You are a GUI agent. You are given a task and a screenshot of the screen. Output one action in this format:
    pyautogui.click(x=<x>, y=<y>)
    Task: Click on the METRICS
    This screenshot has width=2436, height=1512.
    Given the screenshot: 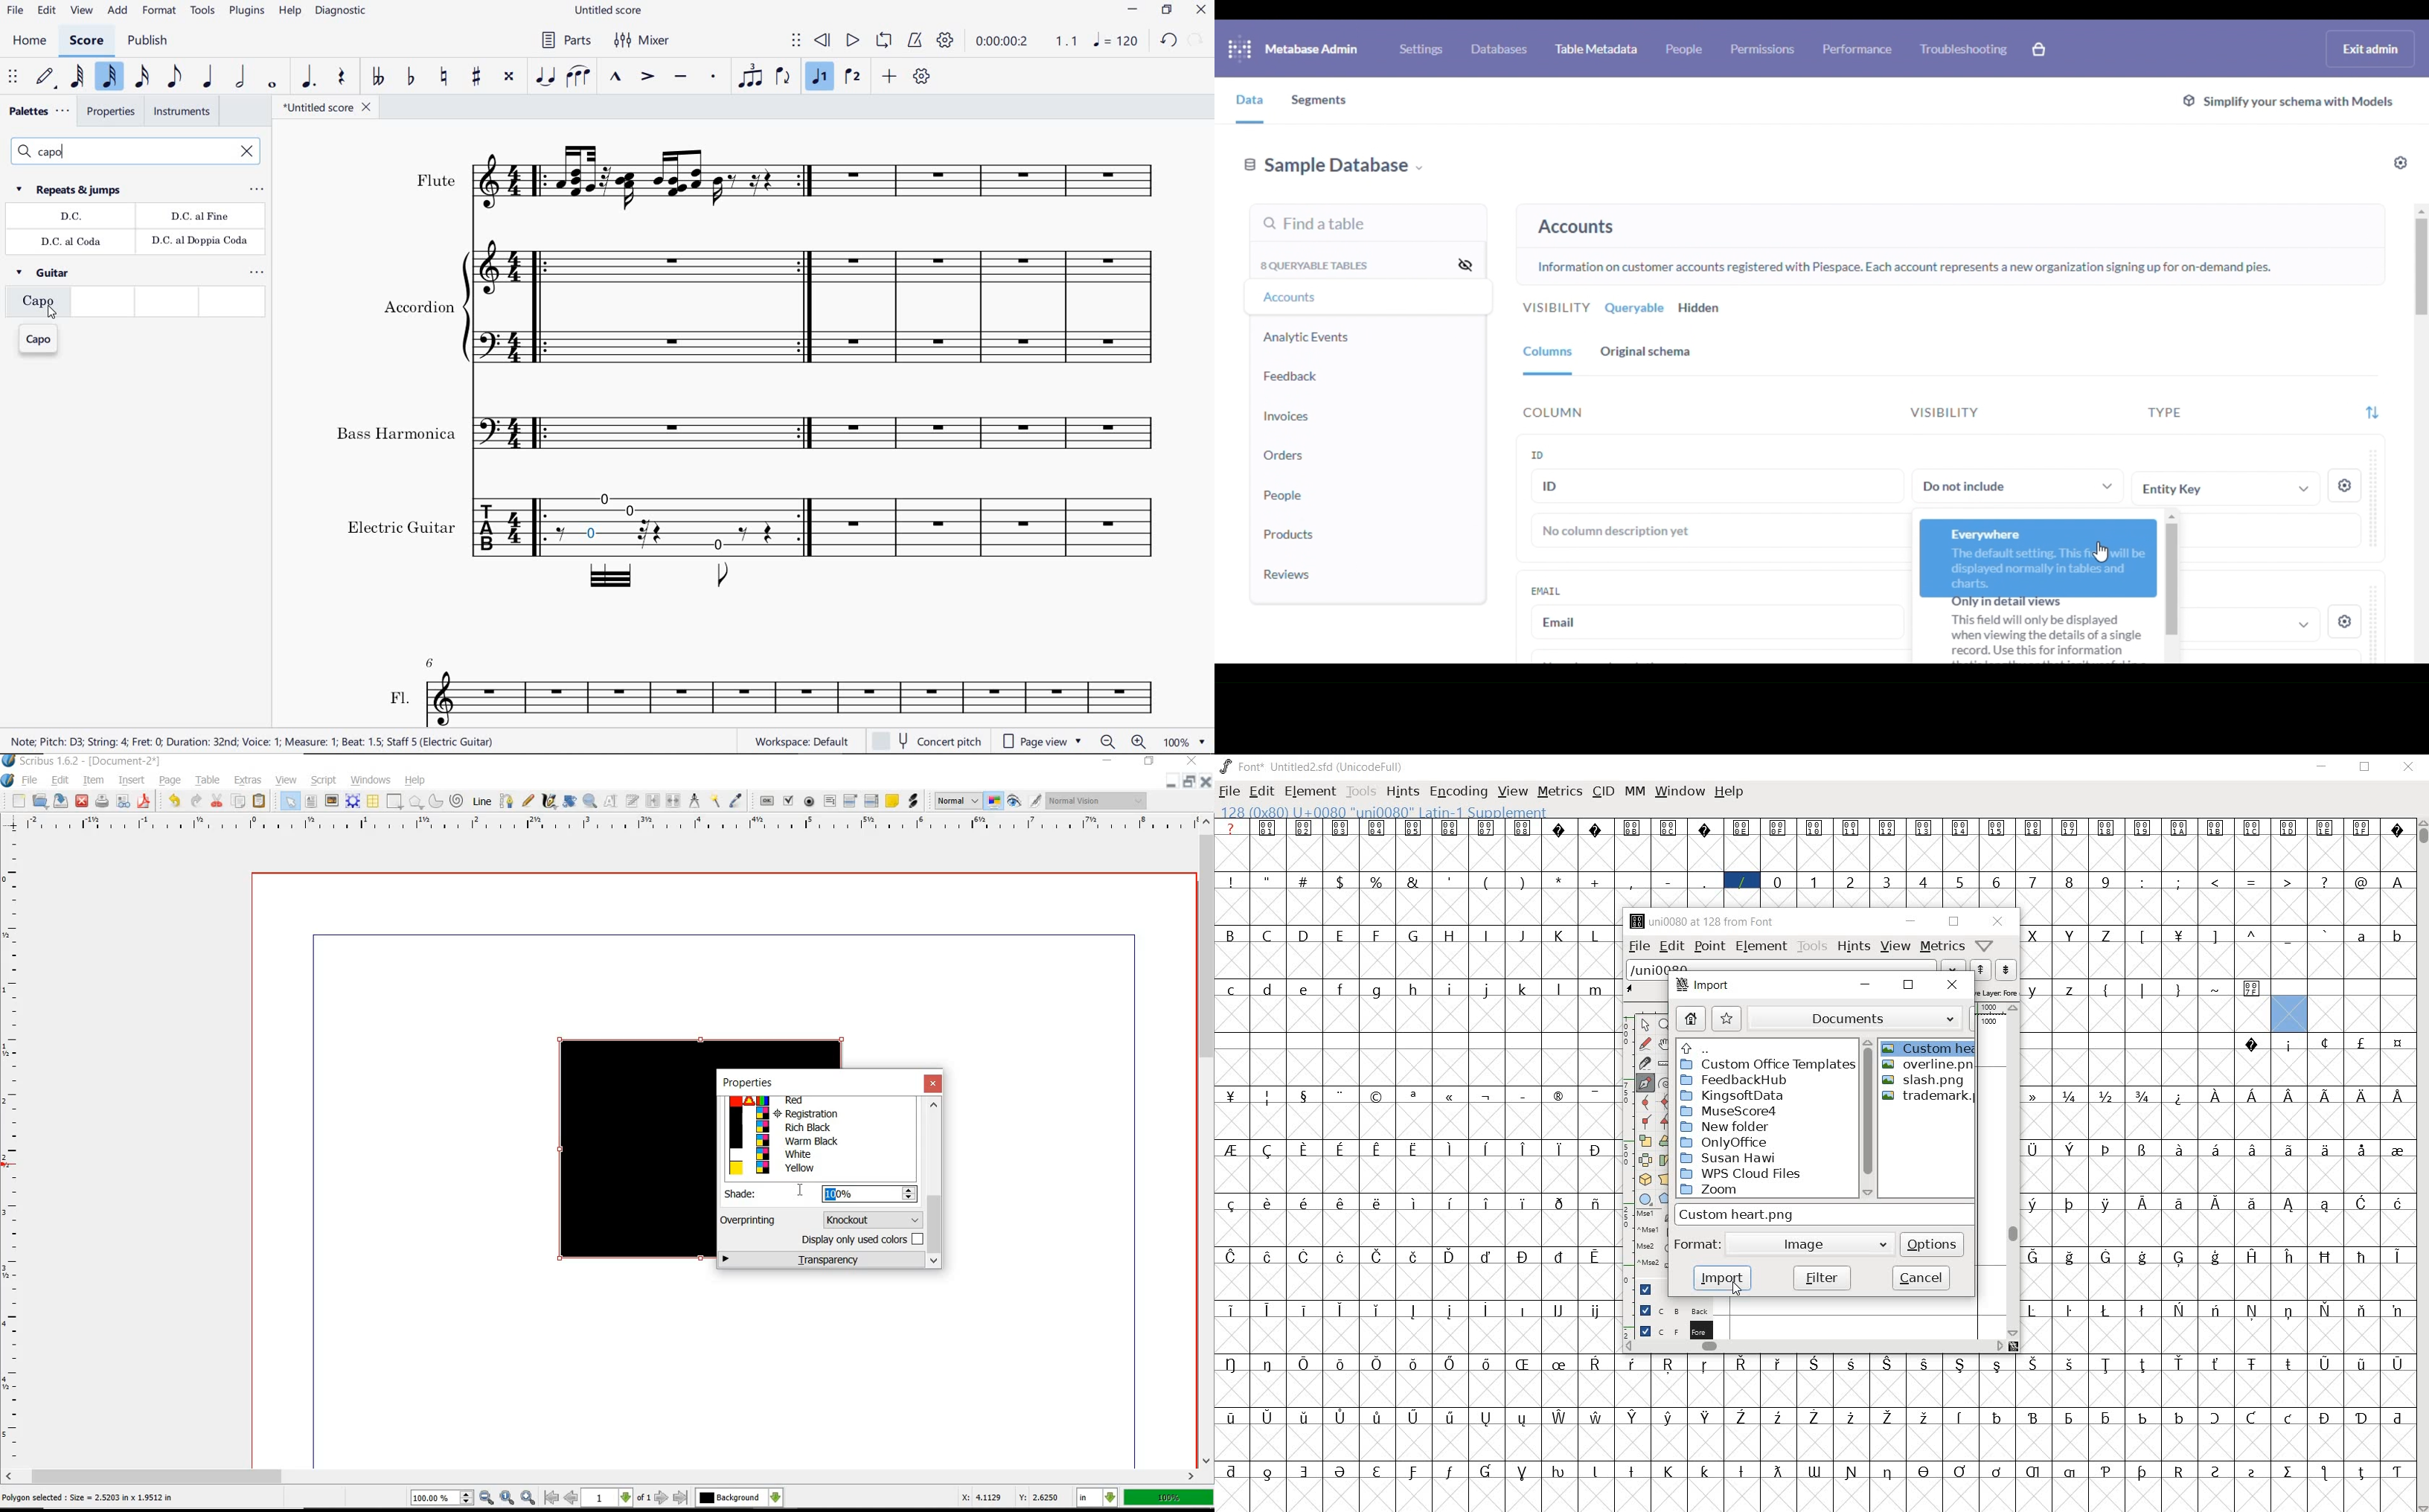 What is the action you would take?
    pyautogui.click(x=1560, y=790)
    